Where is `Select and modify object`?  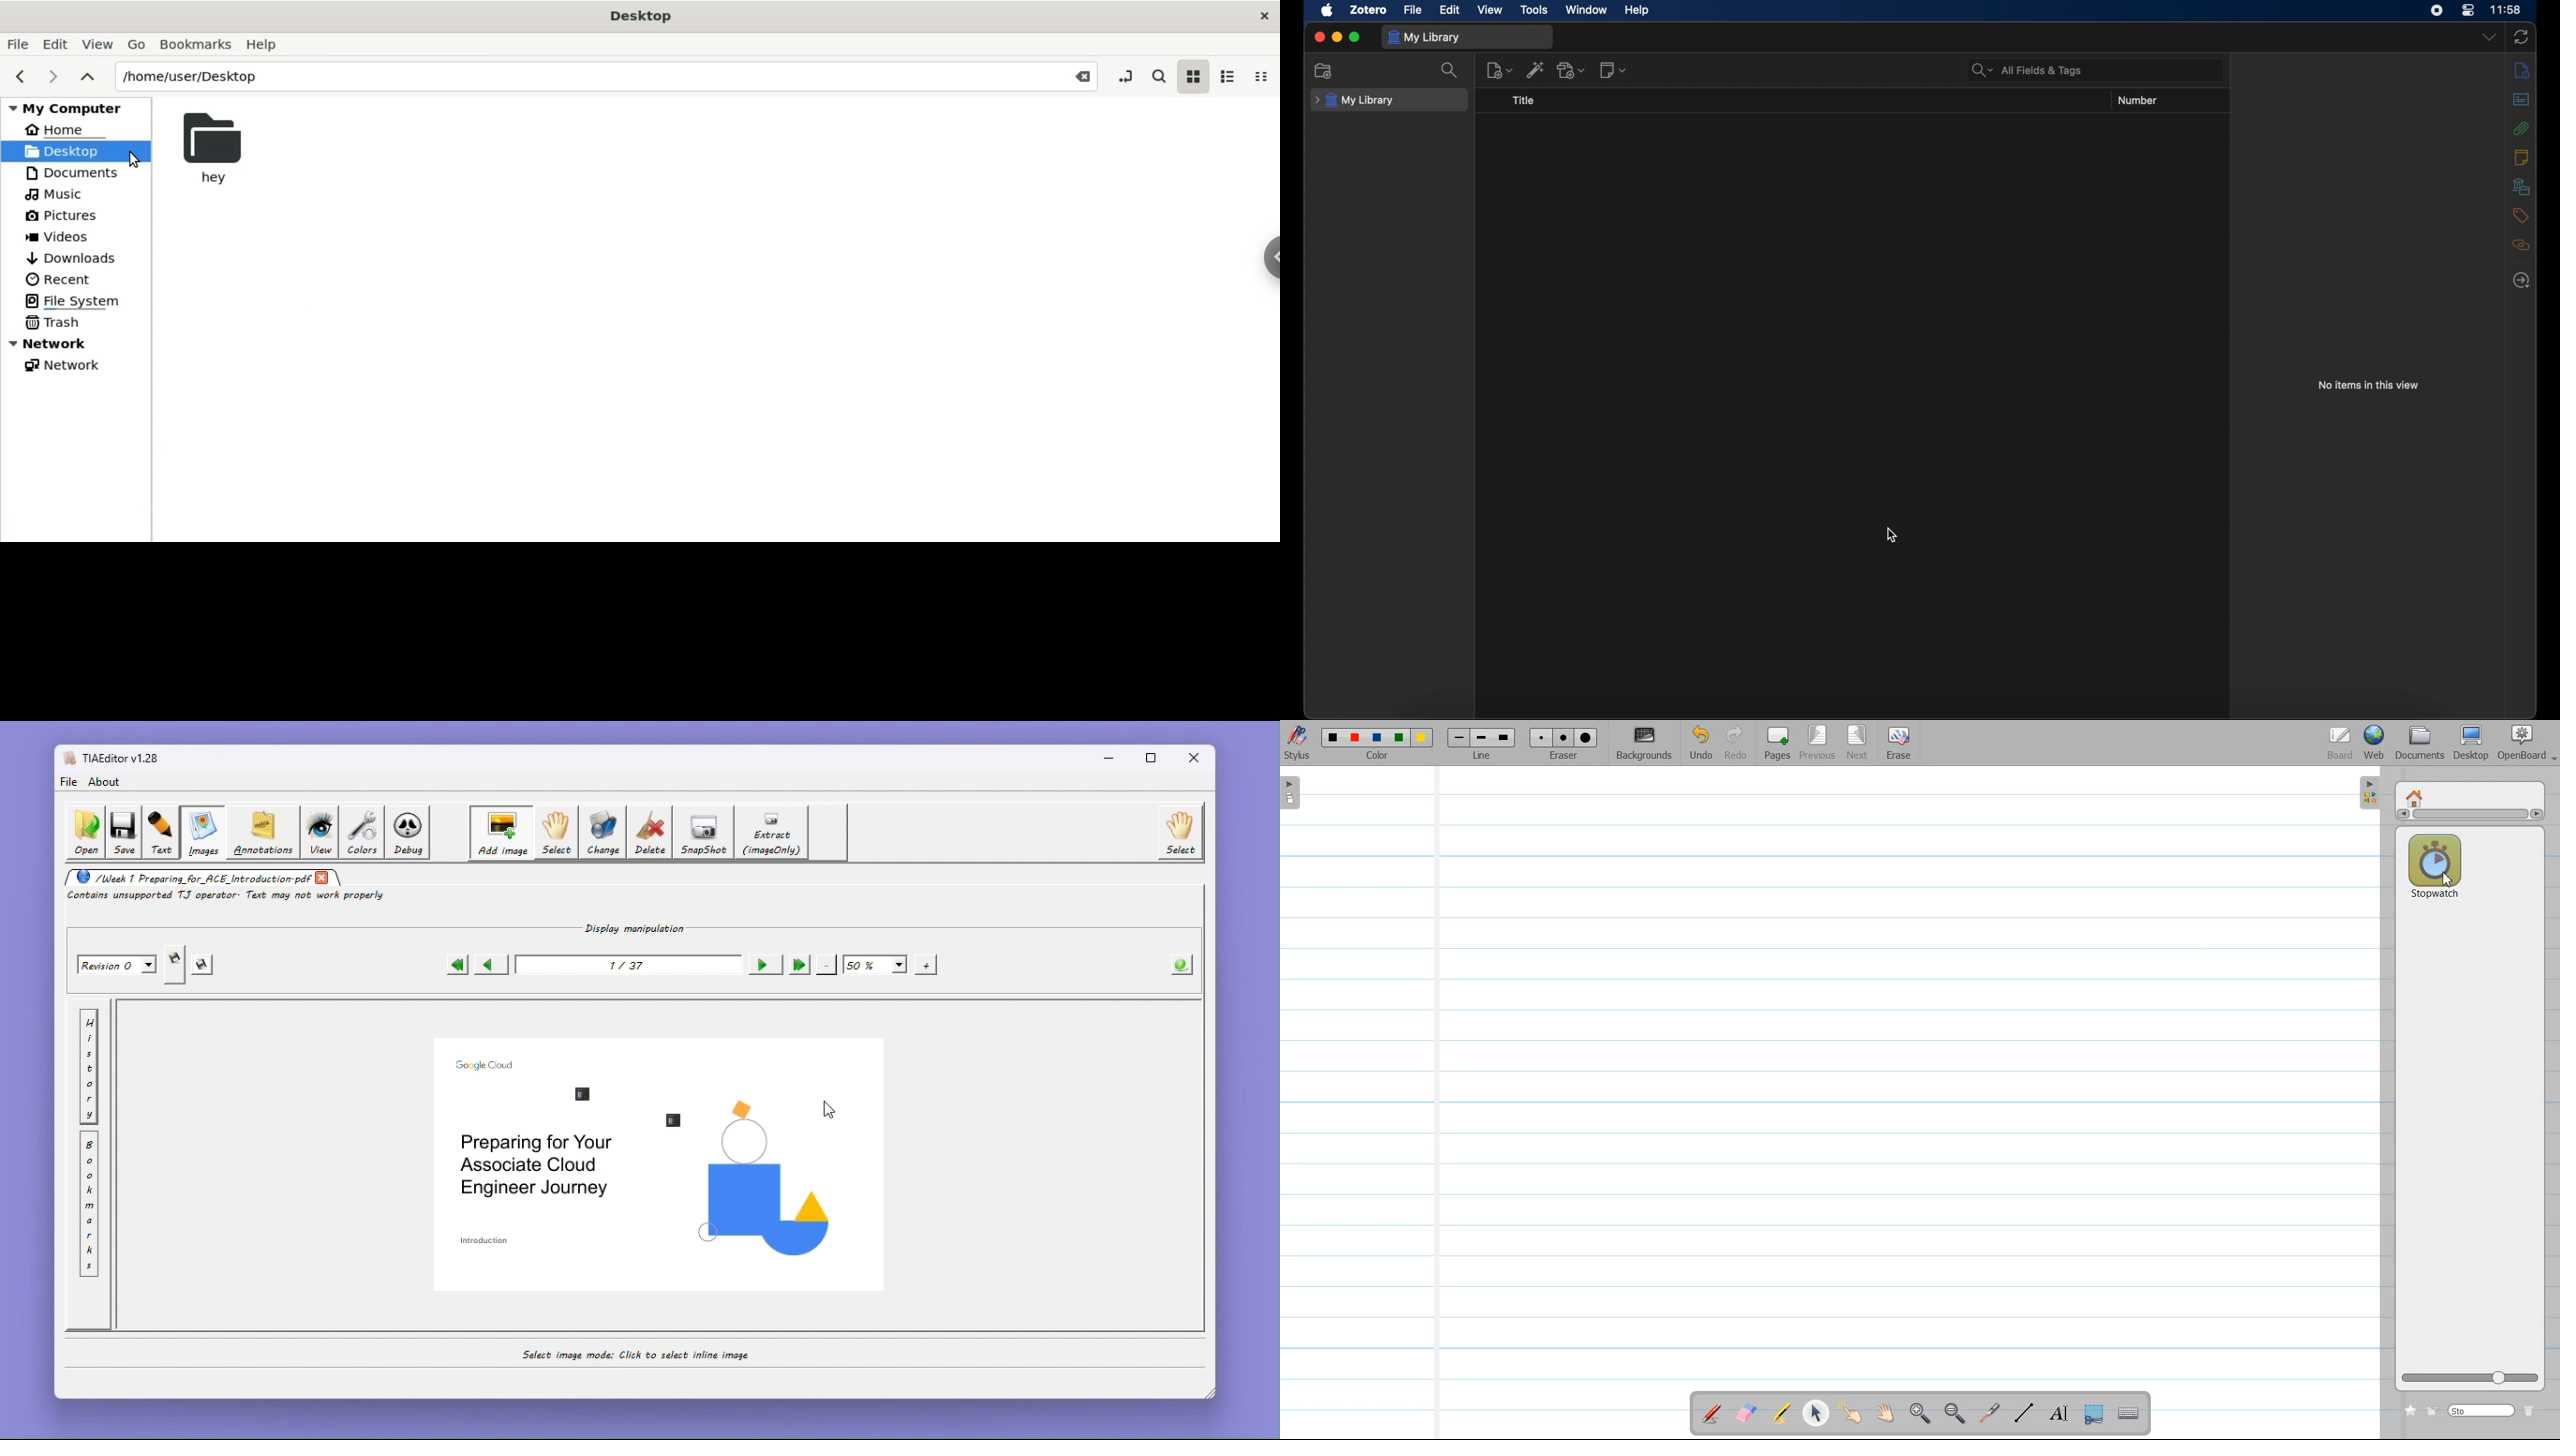
Select and modify object is located at coordinates (1815, 1413).